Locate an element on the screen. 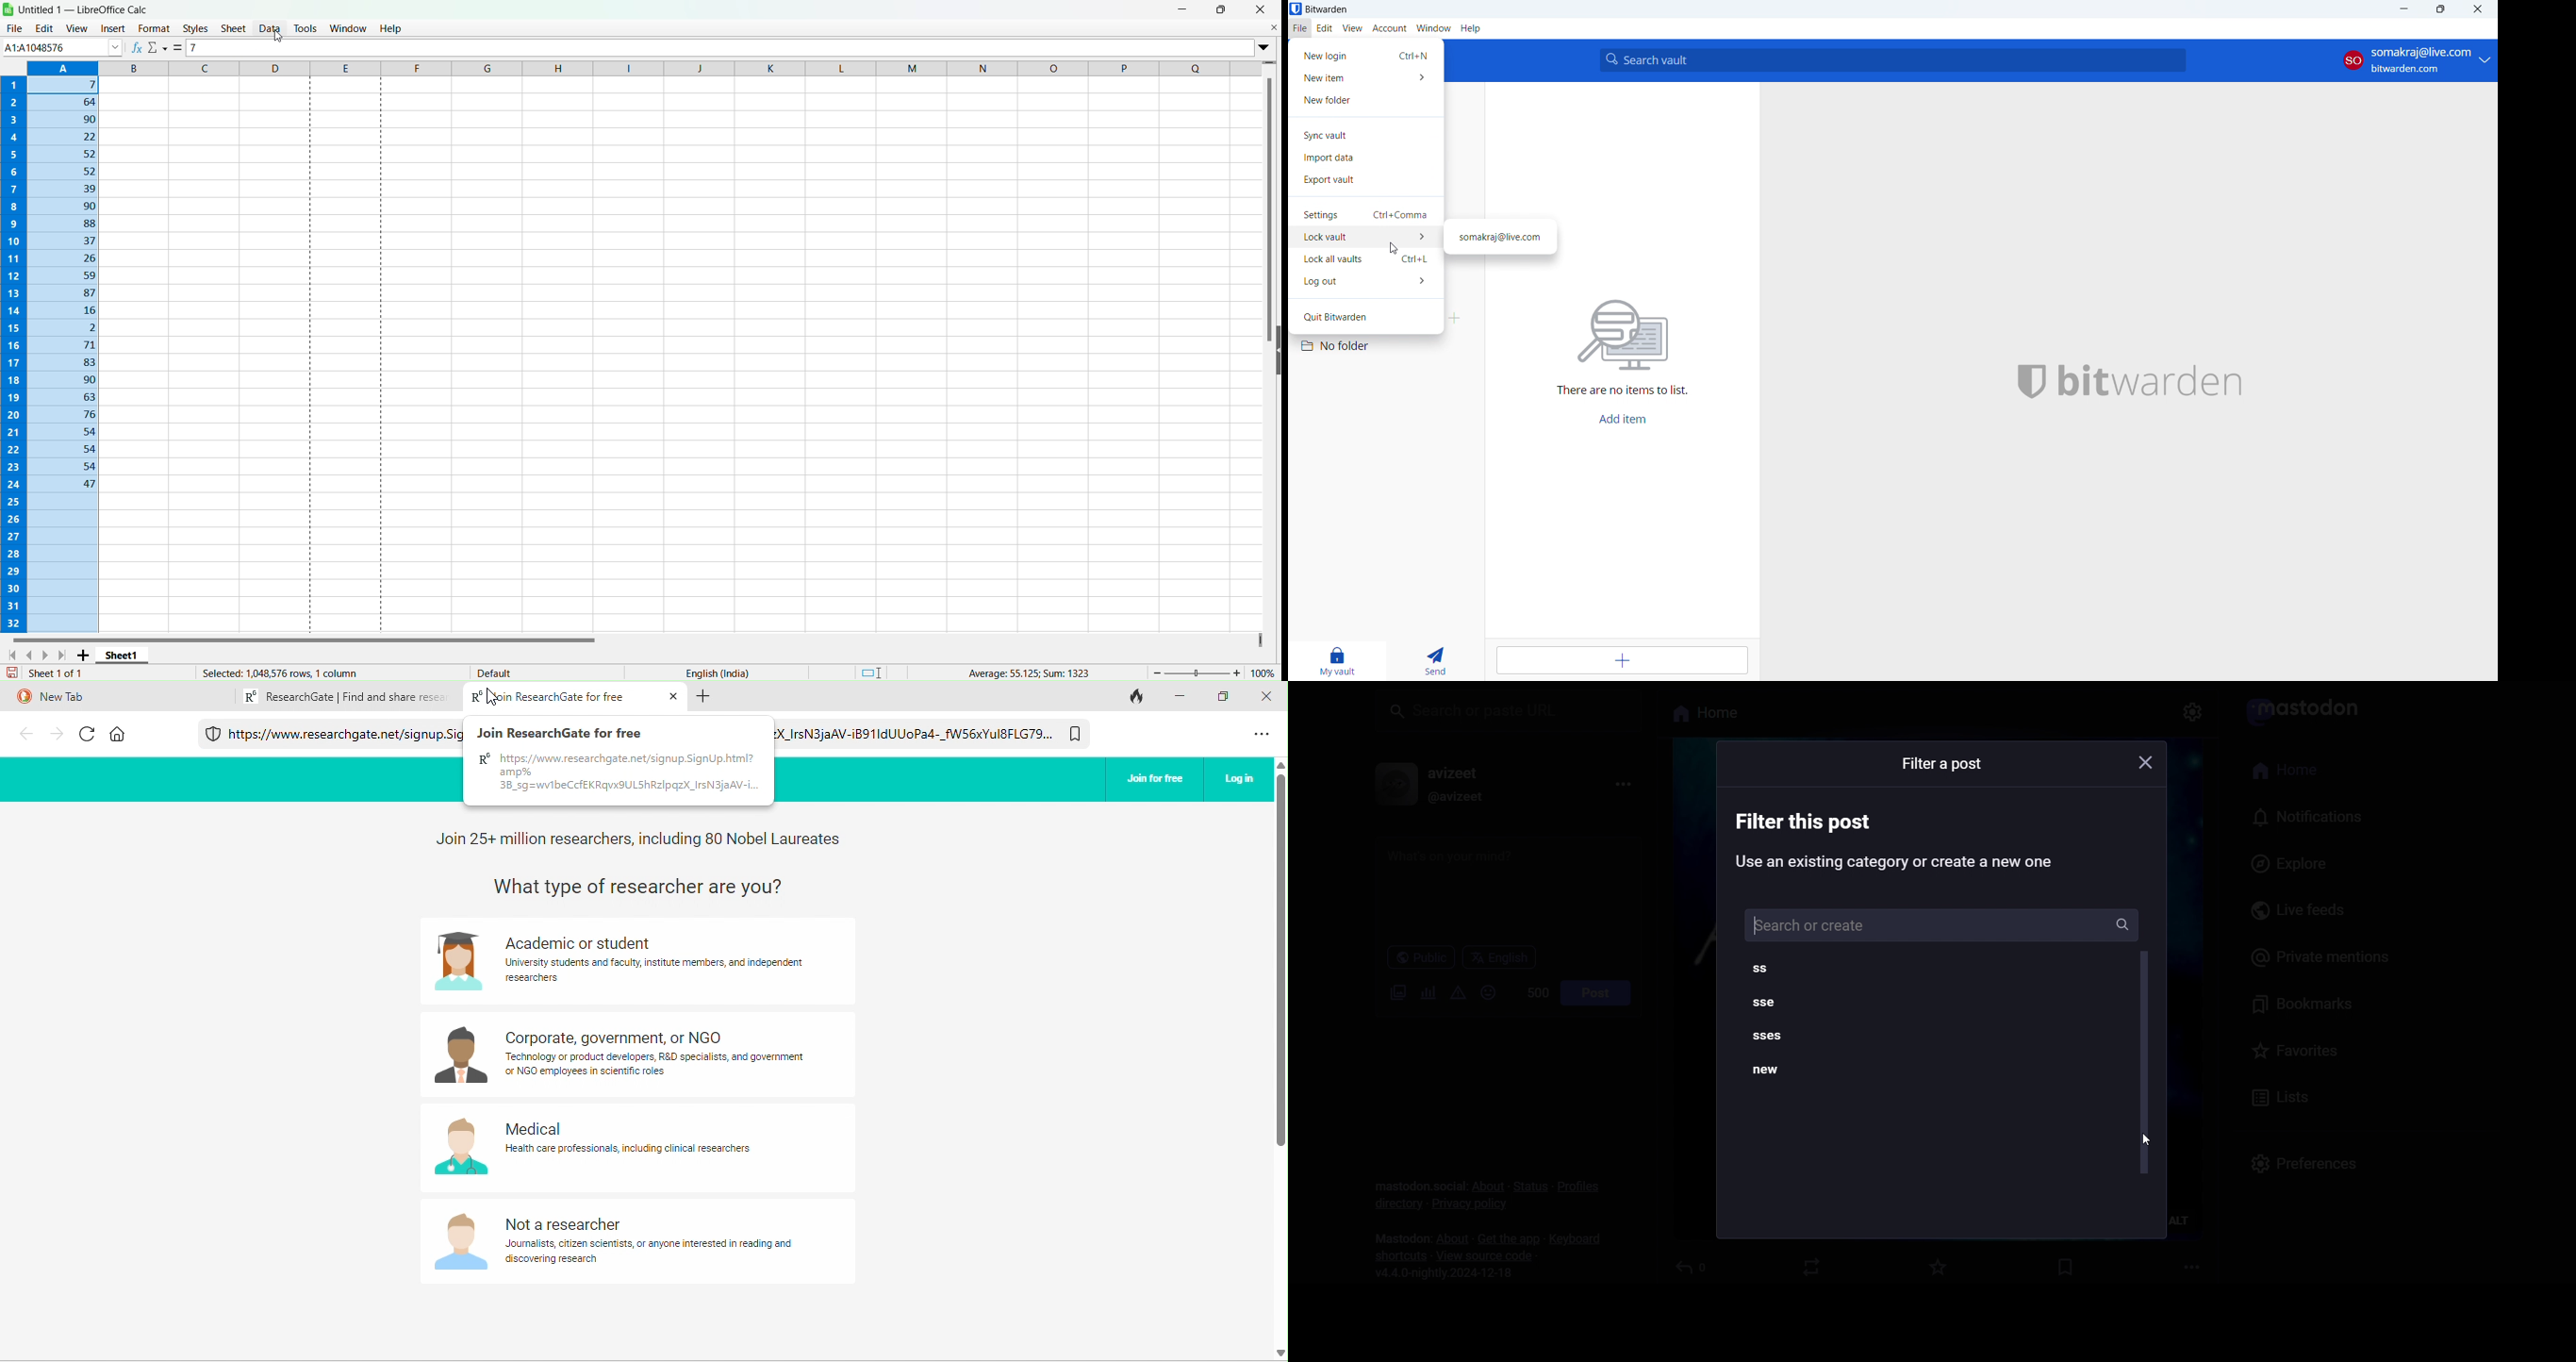 This screenshot has width=2576, height=1372. Corporate, government, or NGO
Technology or product developers R&D specials, and government
or NGO employees nscentfc roles is located at coordinates (652, 1055).